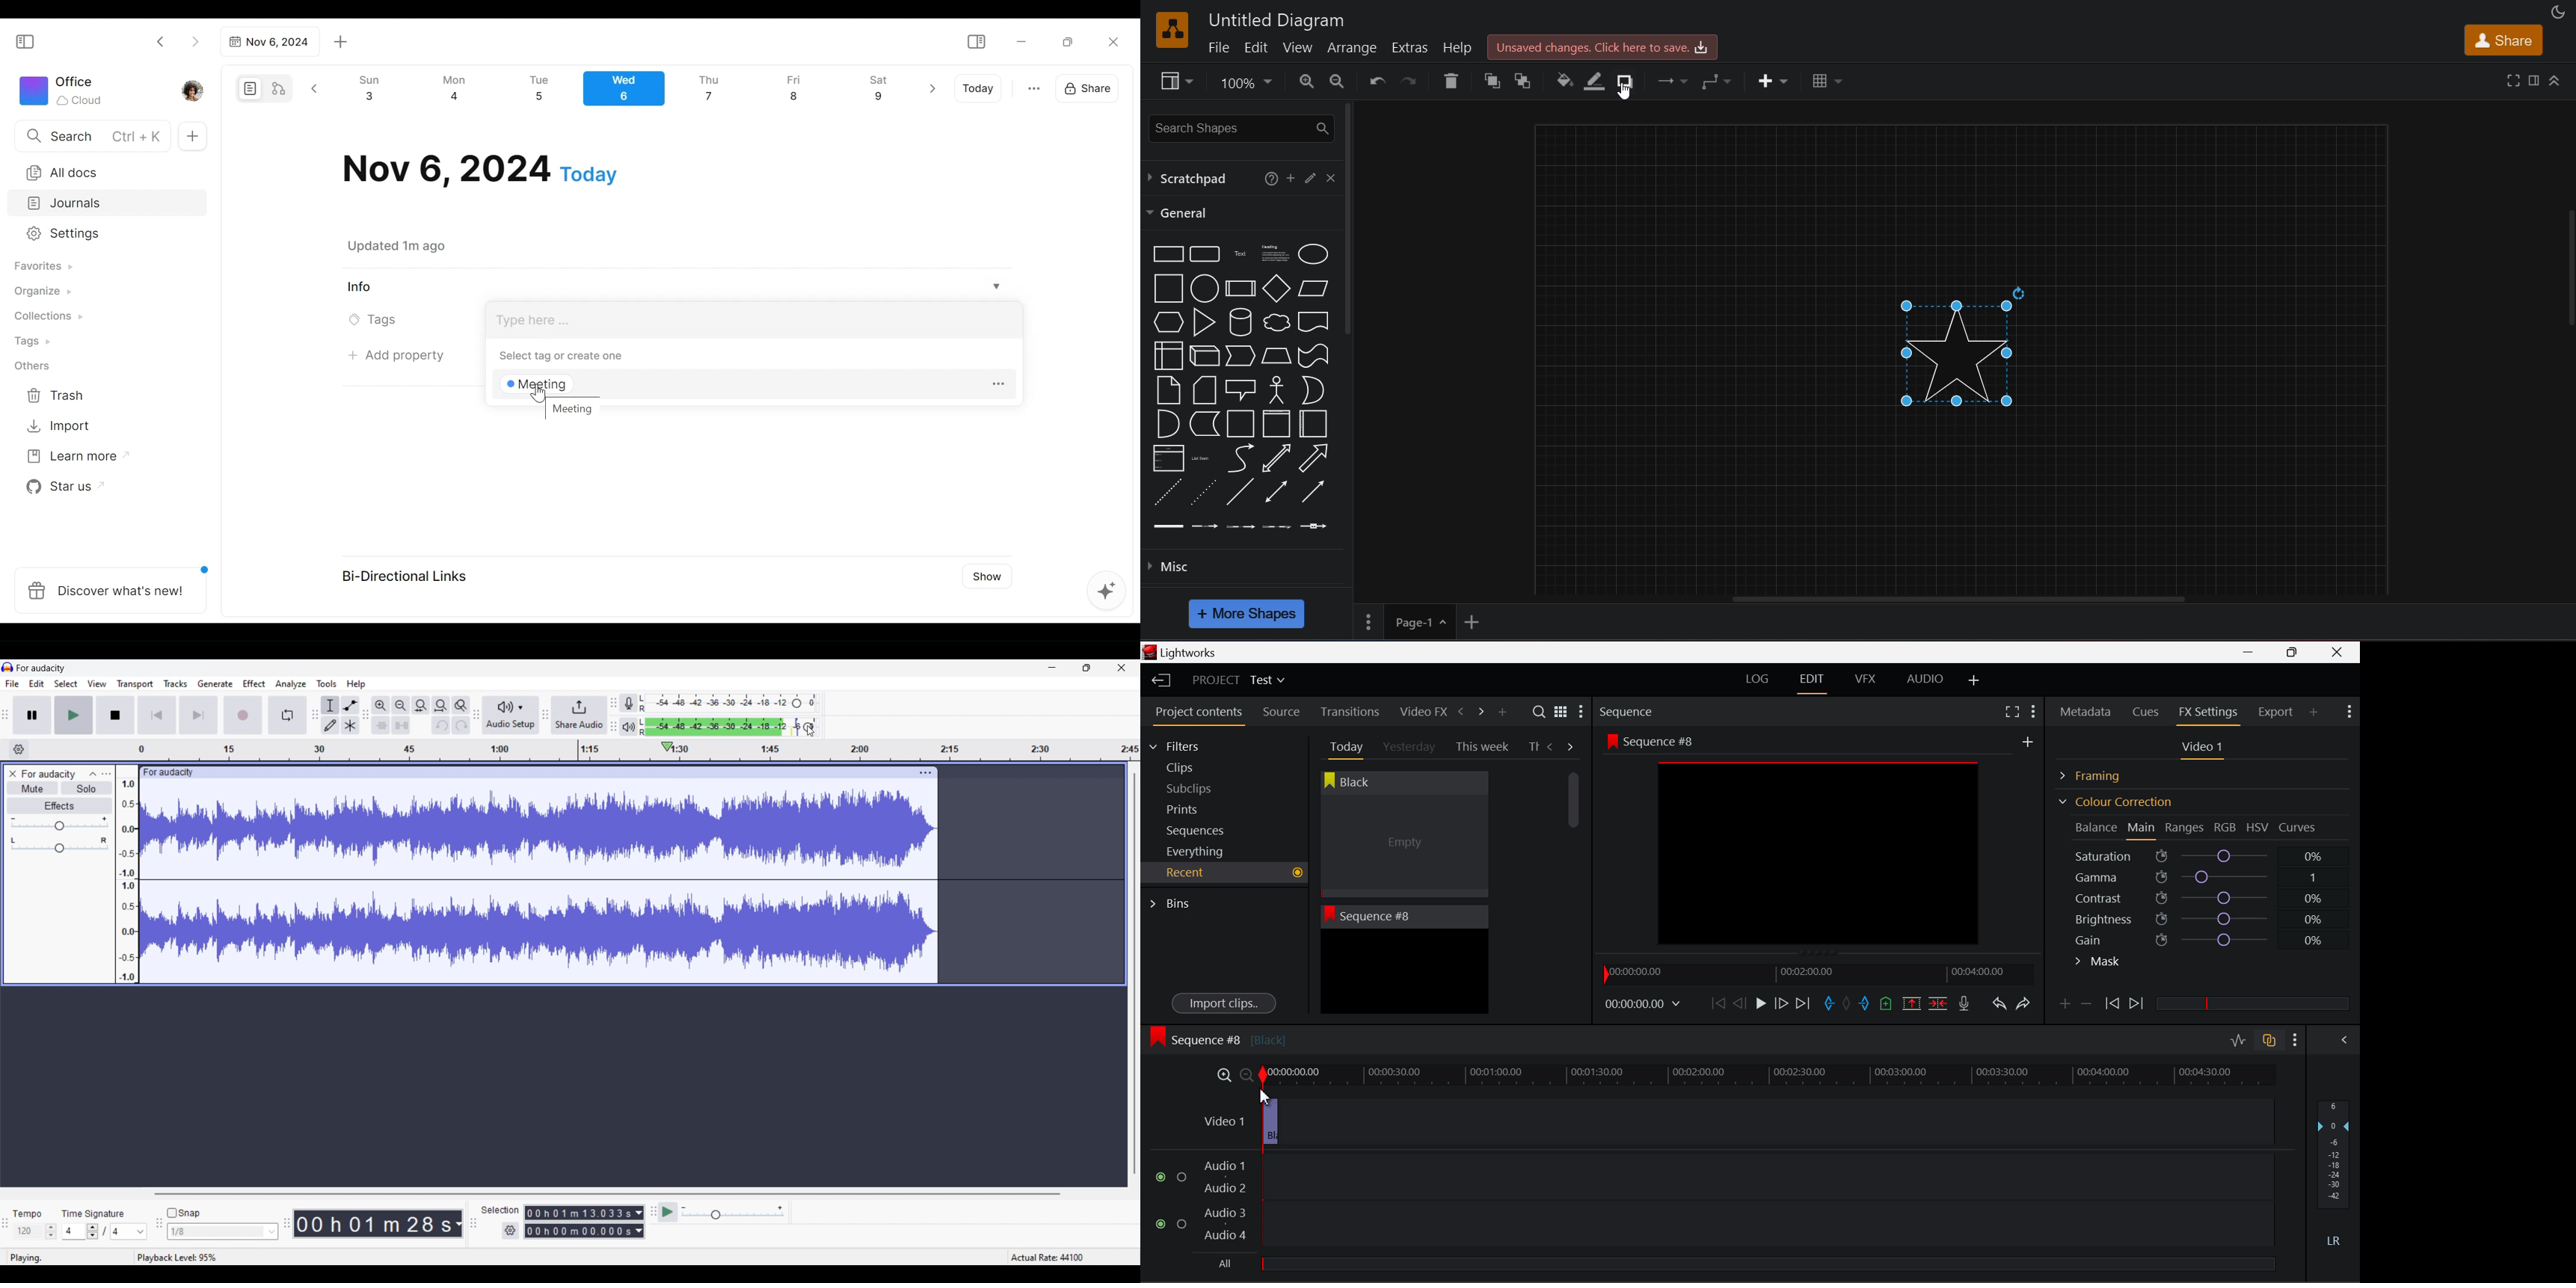 Image resolution: width=2576 pixels, height=1288 pixels. I want to click on cursor, so click(536, 394).